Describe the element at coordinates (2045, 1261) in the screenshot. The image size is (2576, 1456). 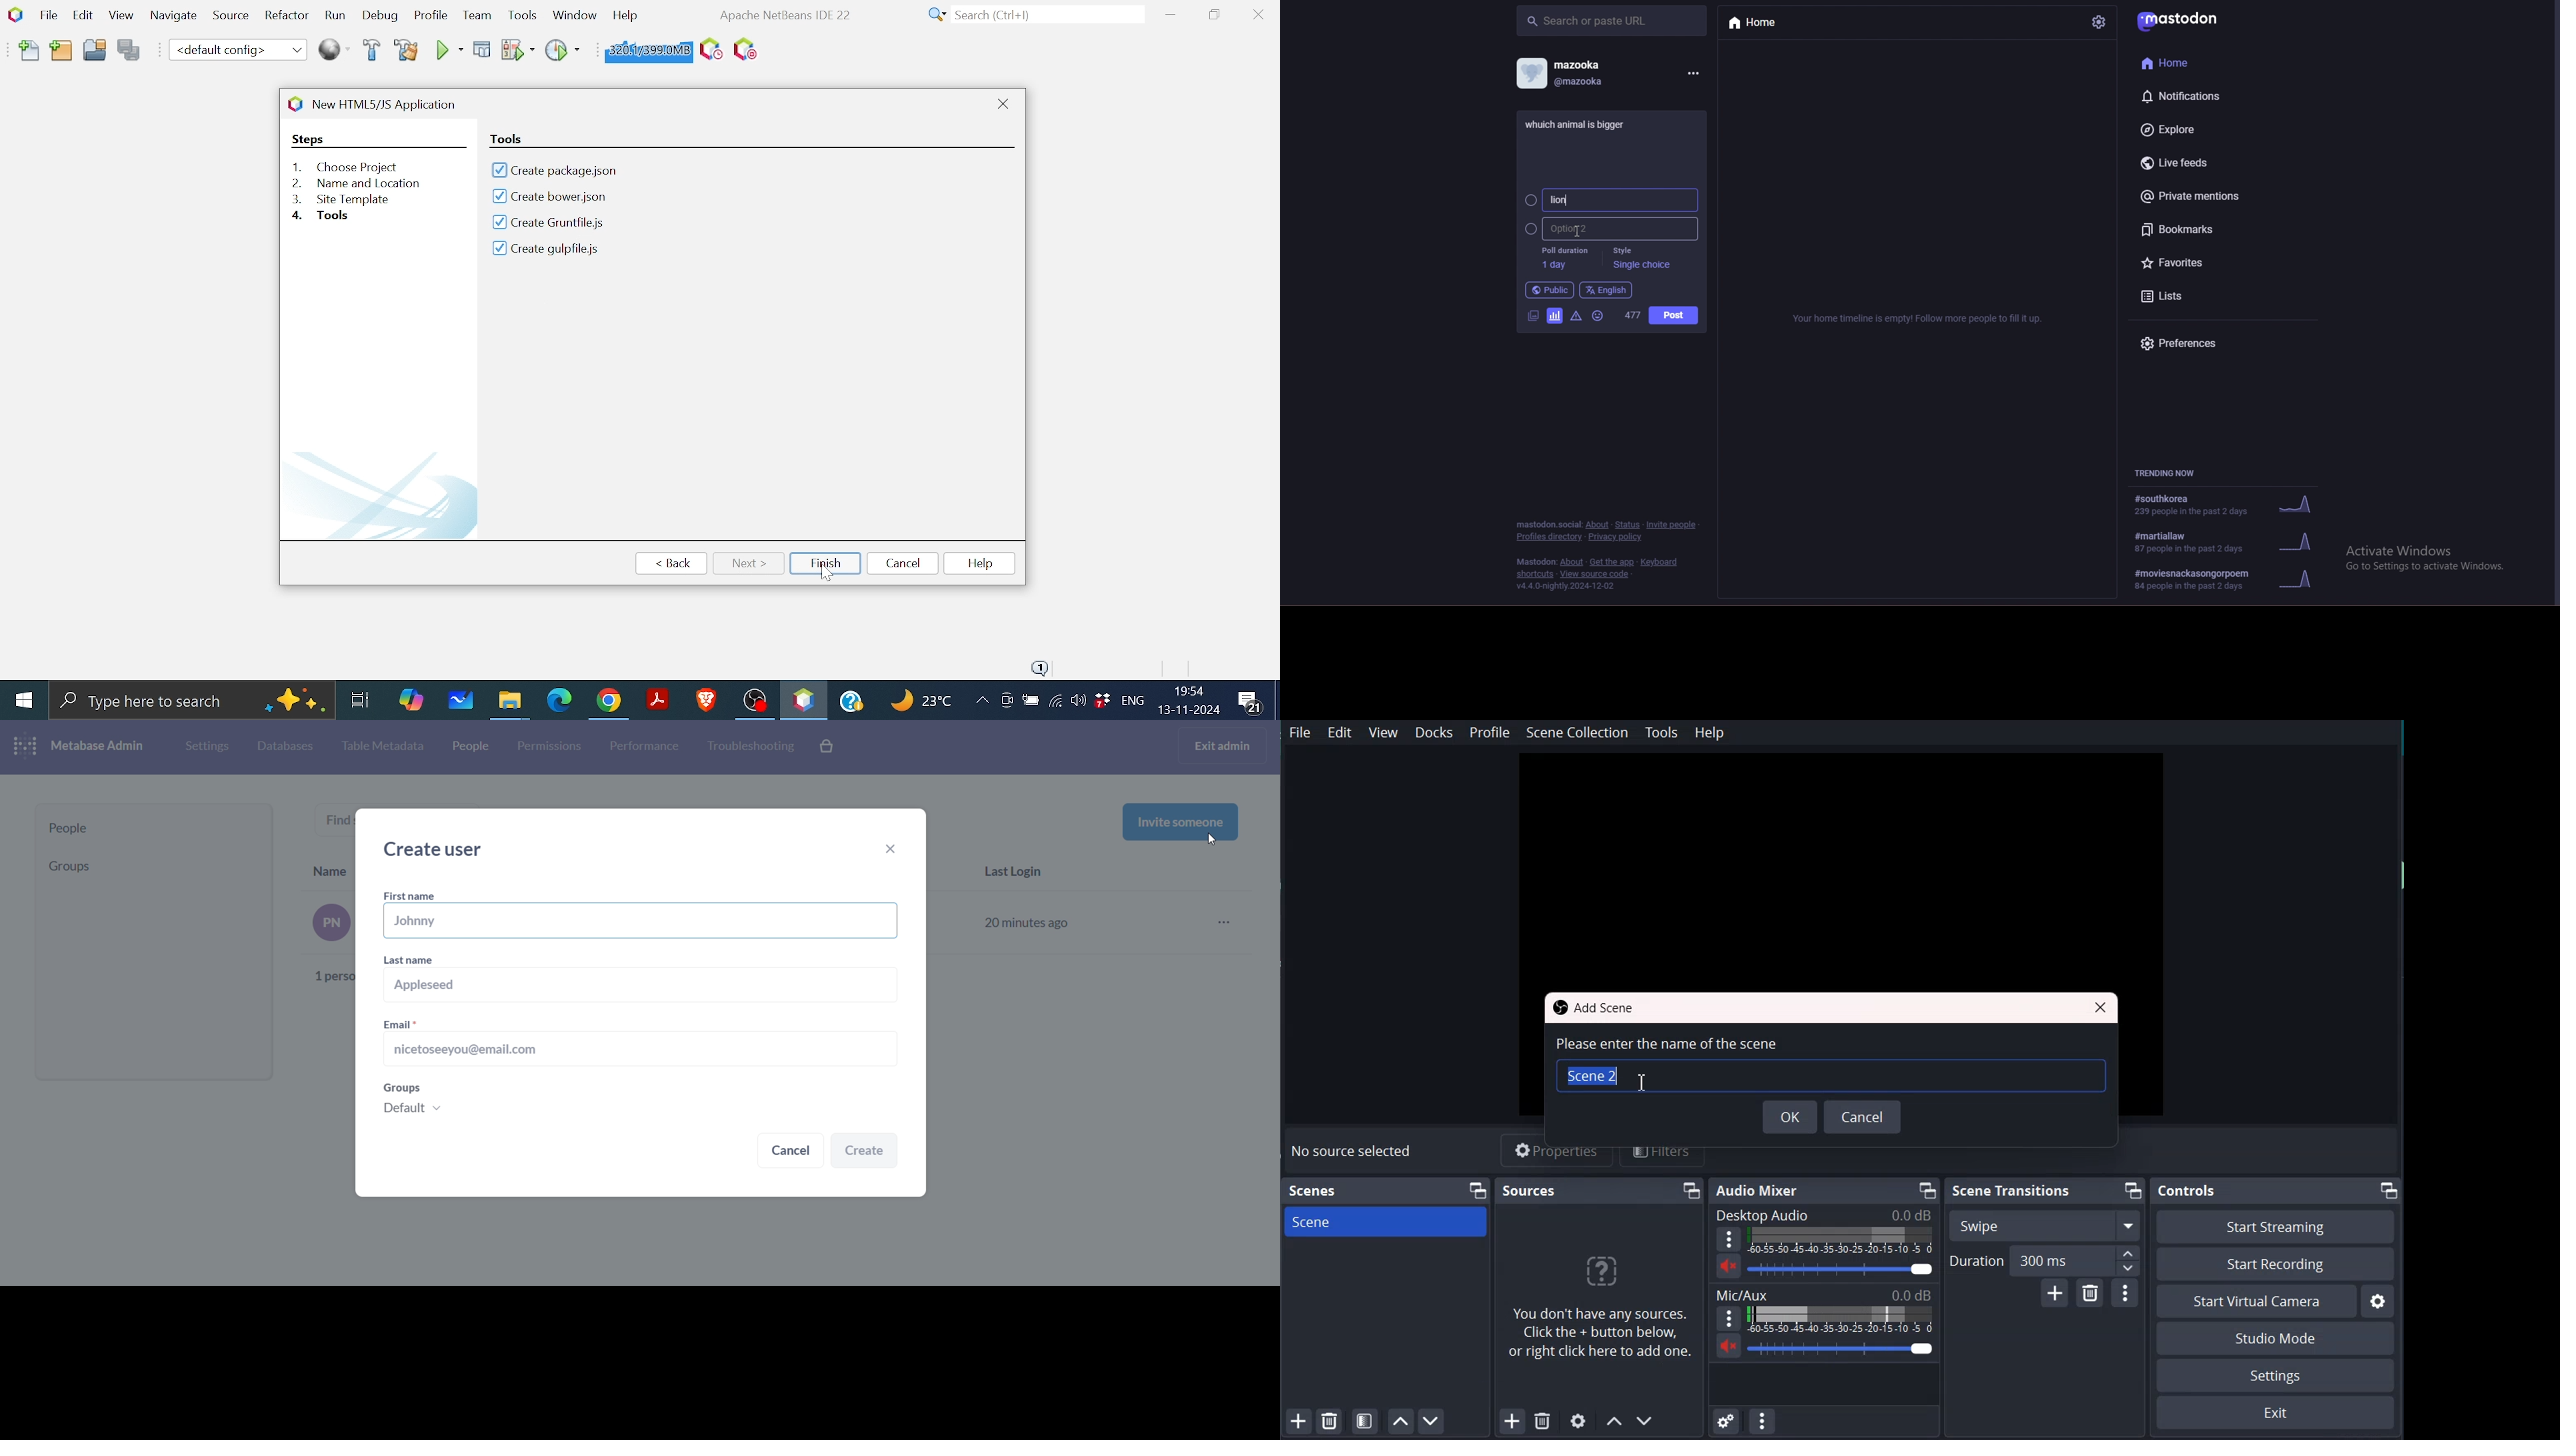
I see `Duration` at that location.